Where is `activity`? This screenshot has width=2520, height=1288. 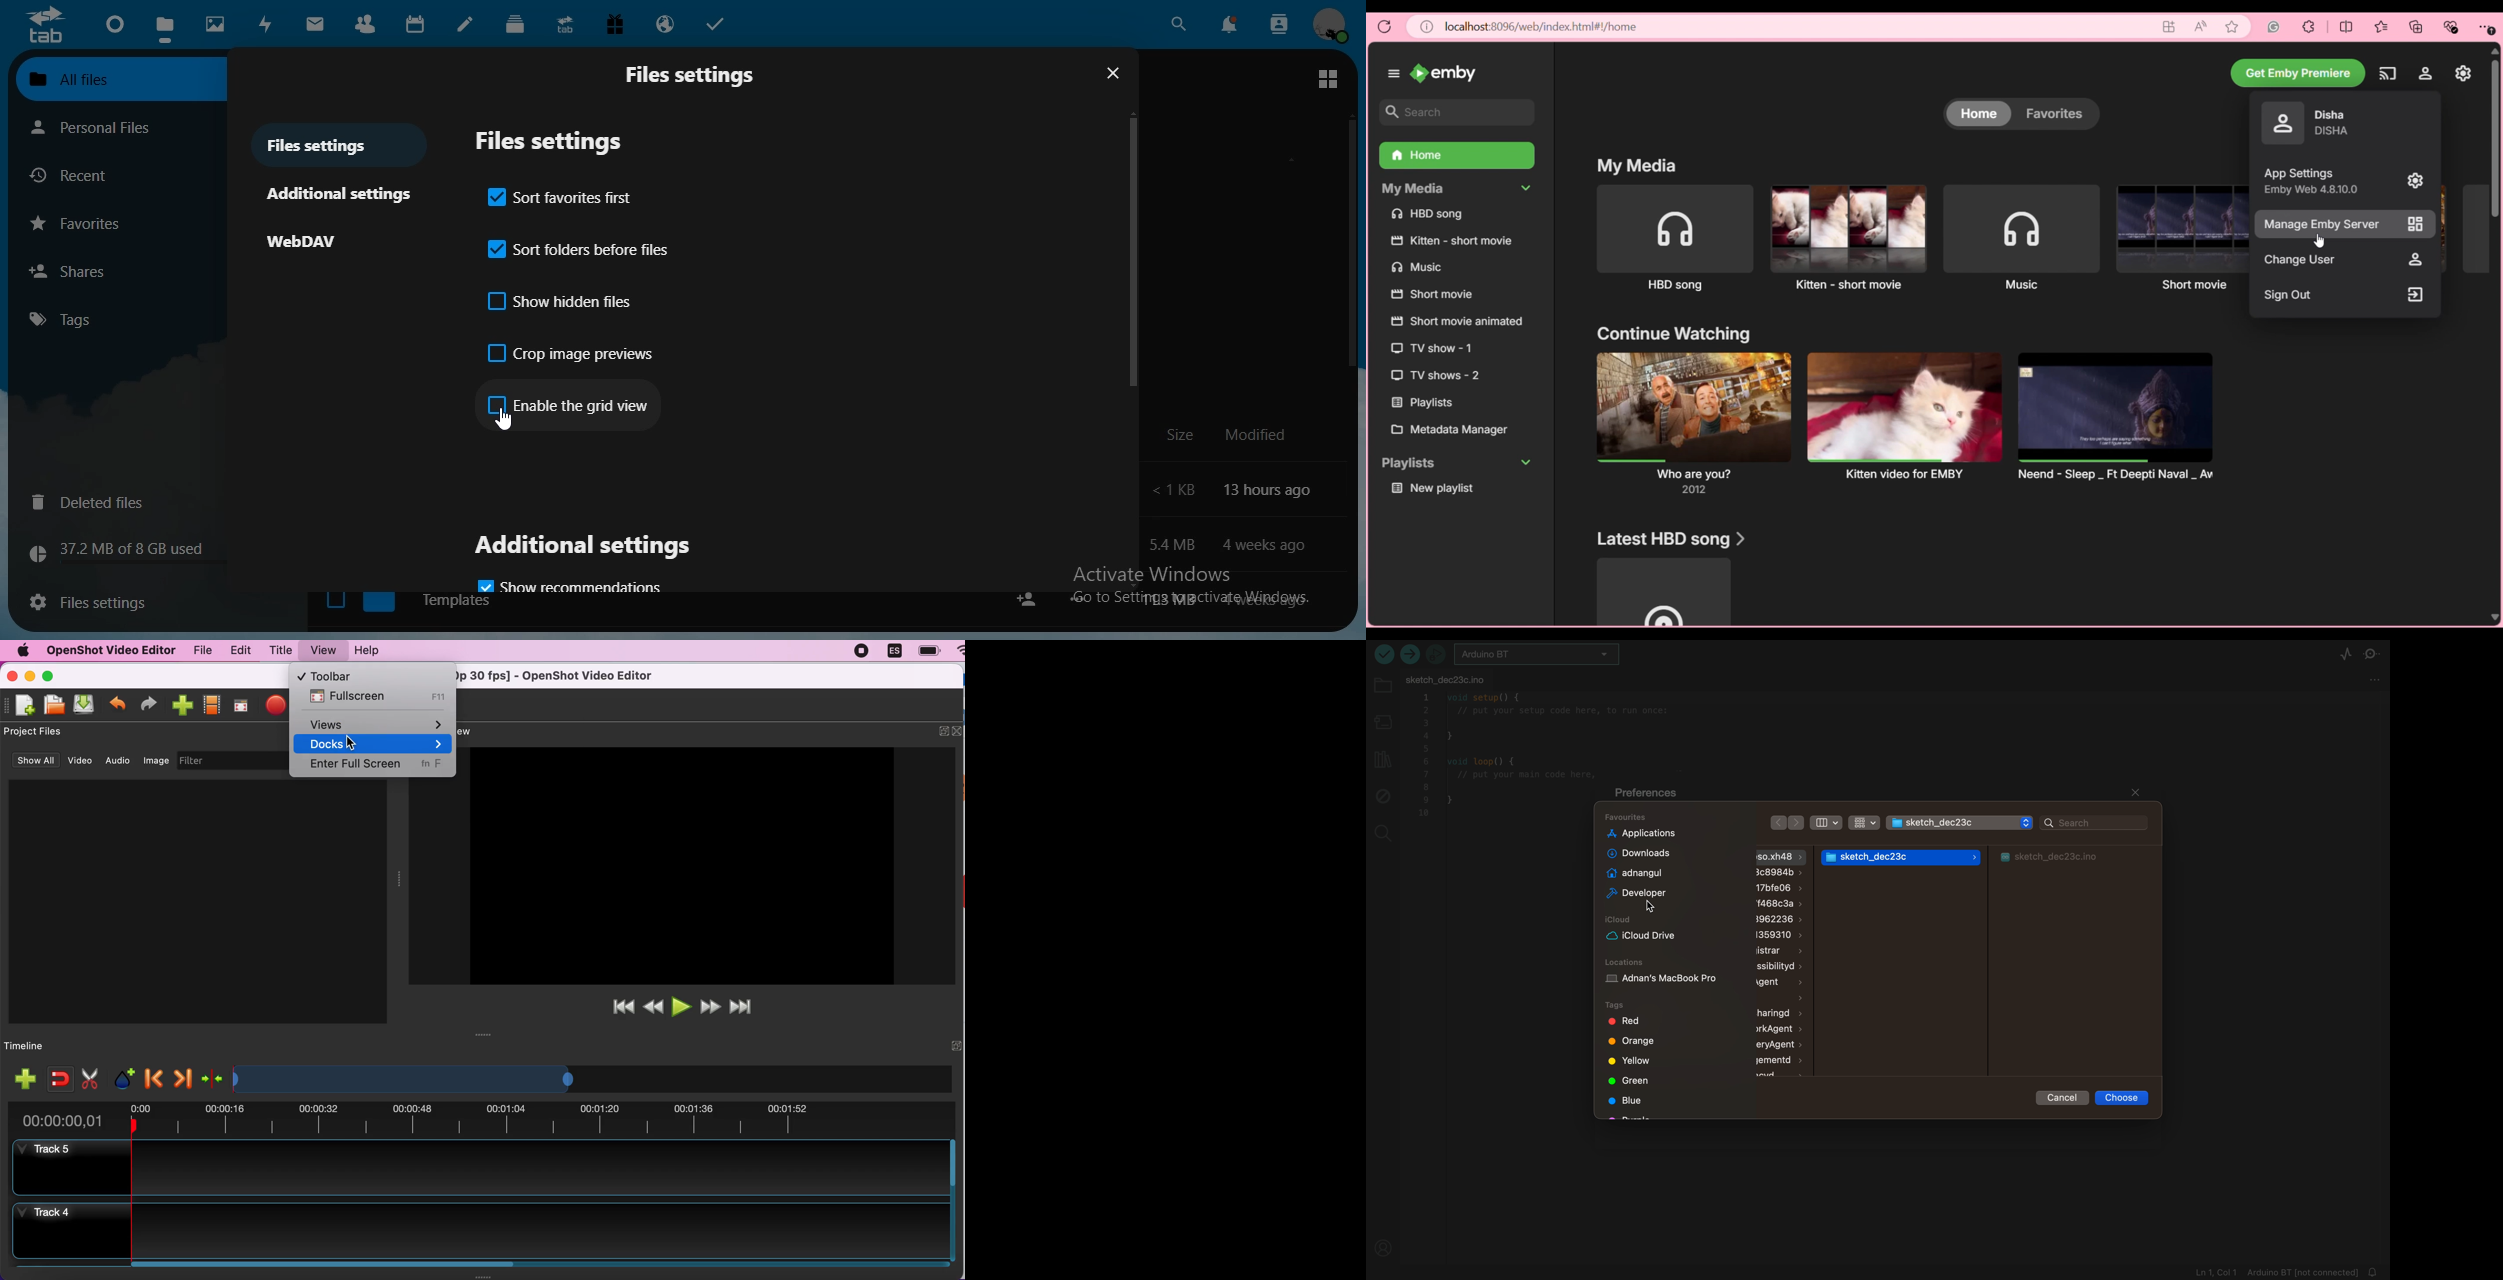
activity is located at coordinates (264, 24).